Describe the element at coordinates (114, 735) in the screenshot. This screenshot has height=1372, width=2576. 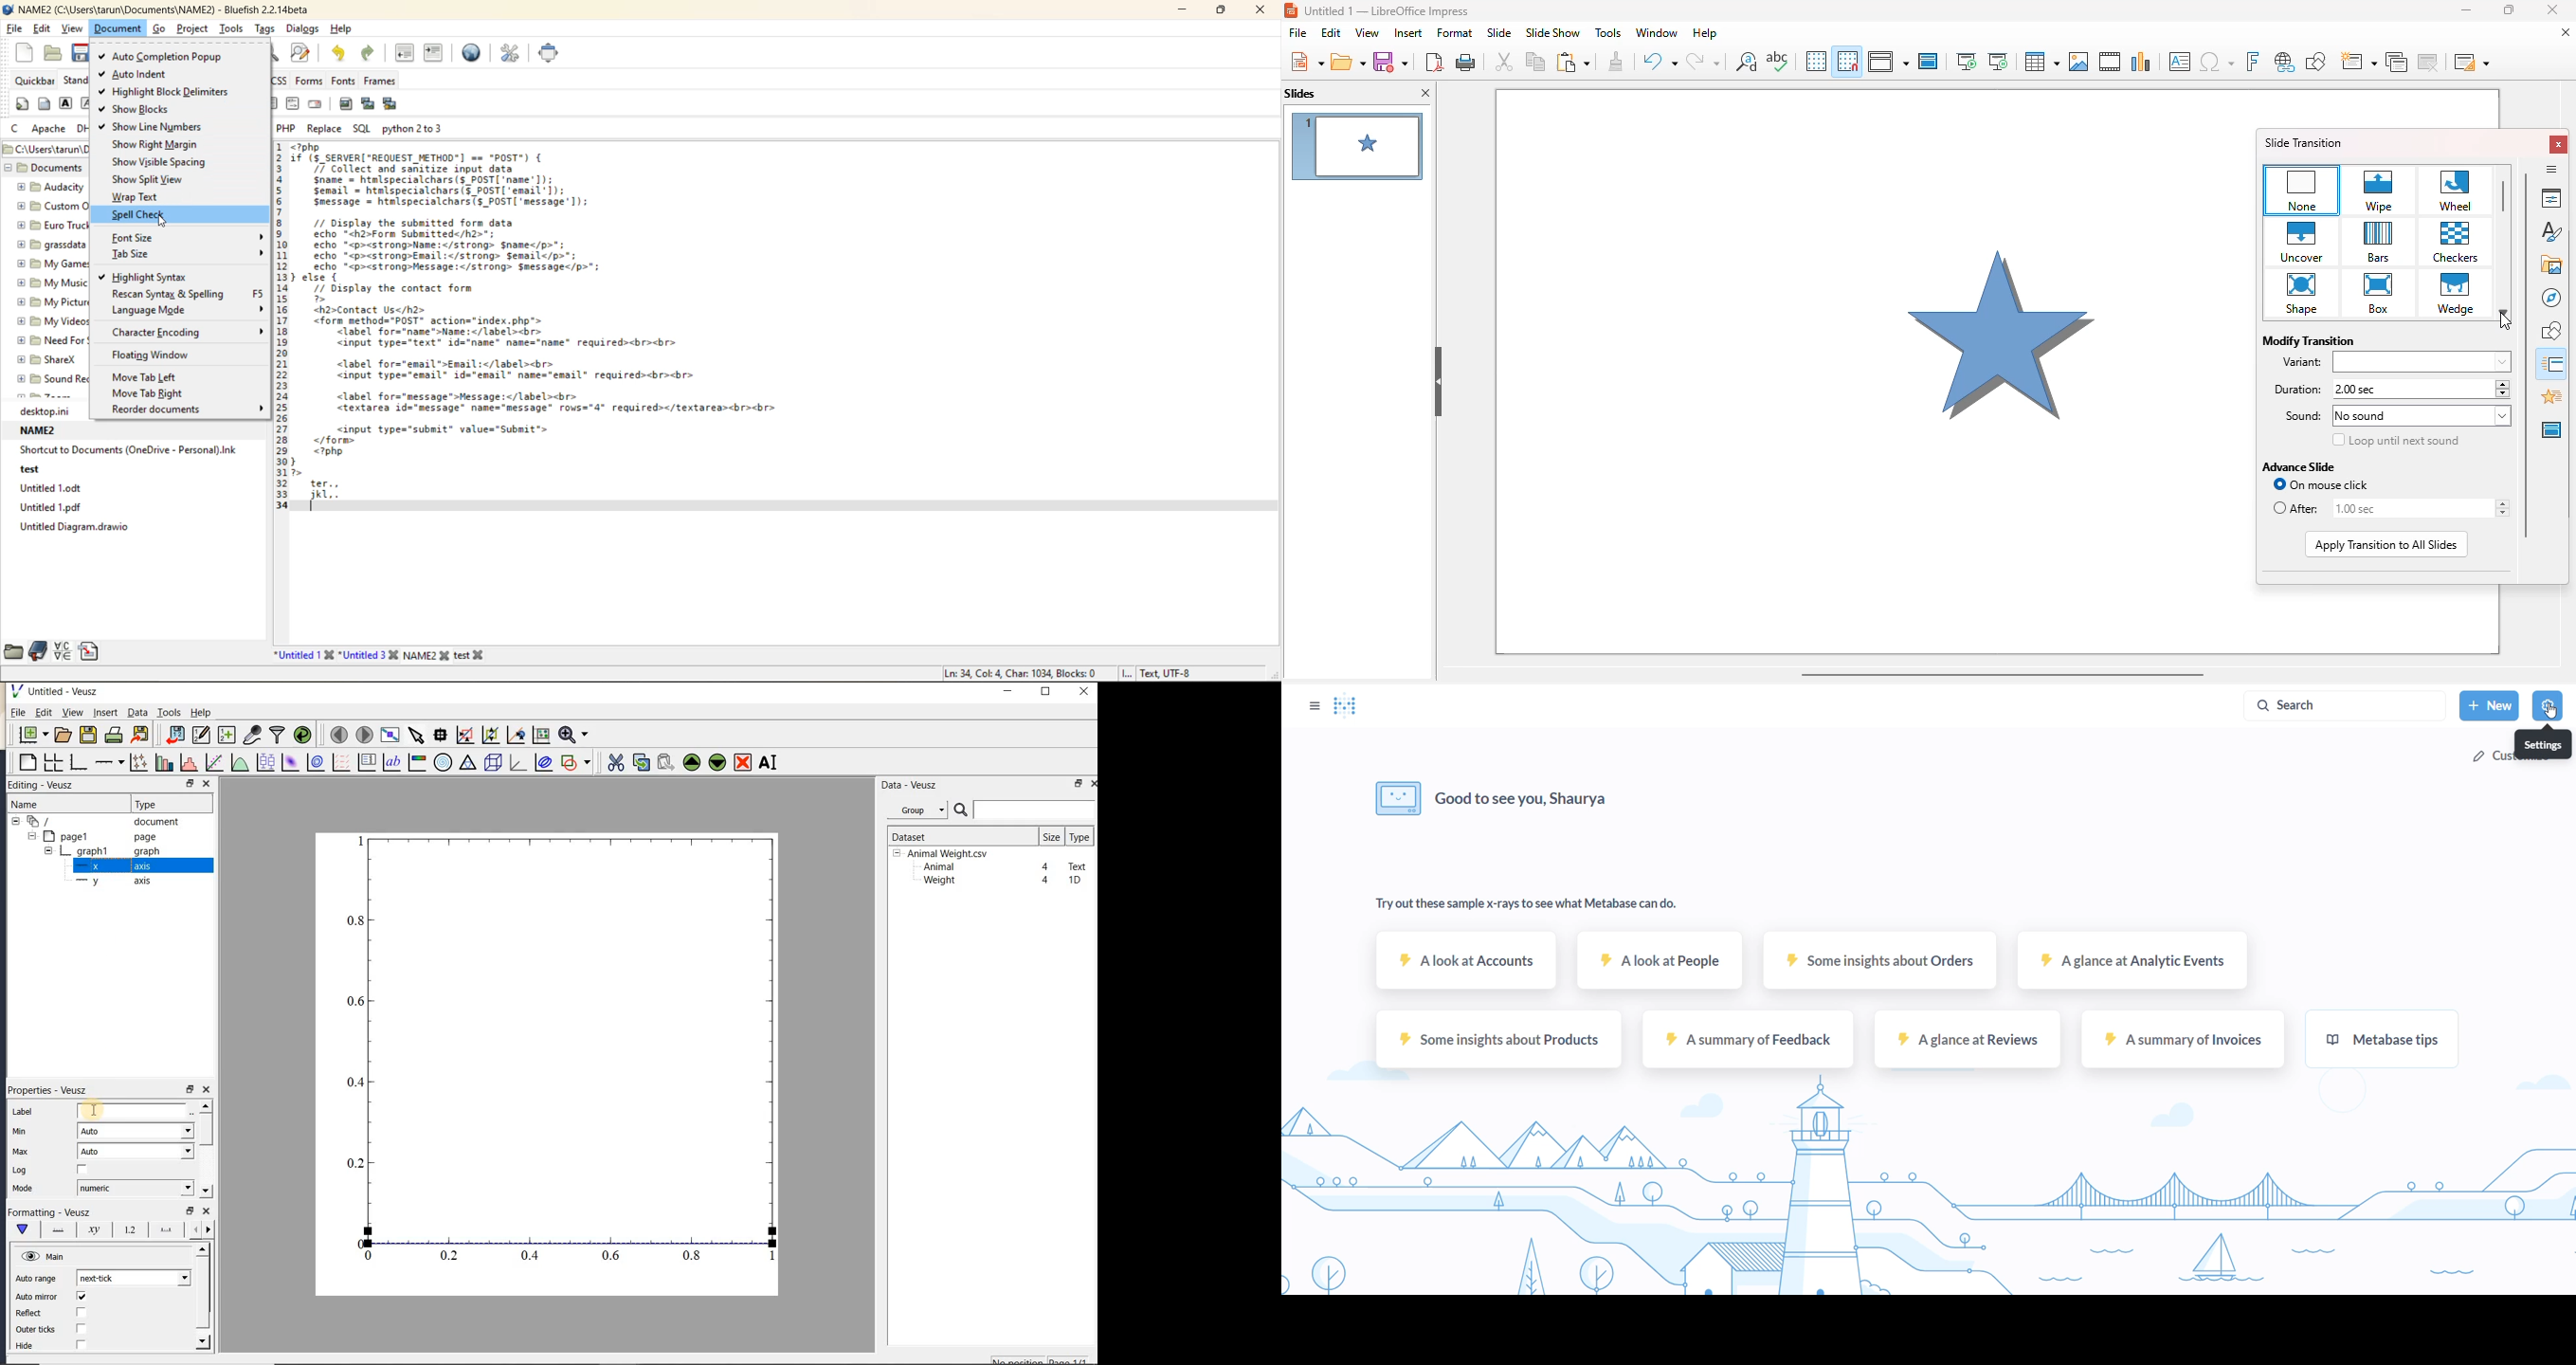
I see `print the document` at that location.